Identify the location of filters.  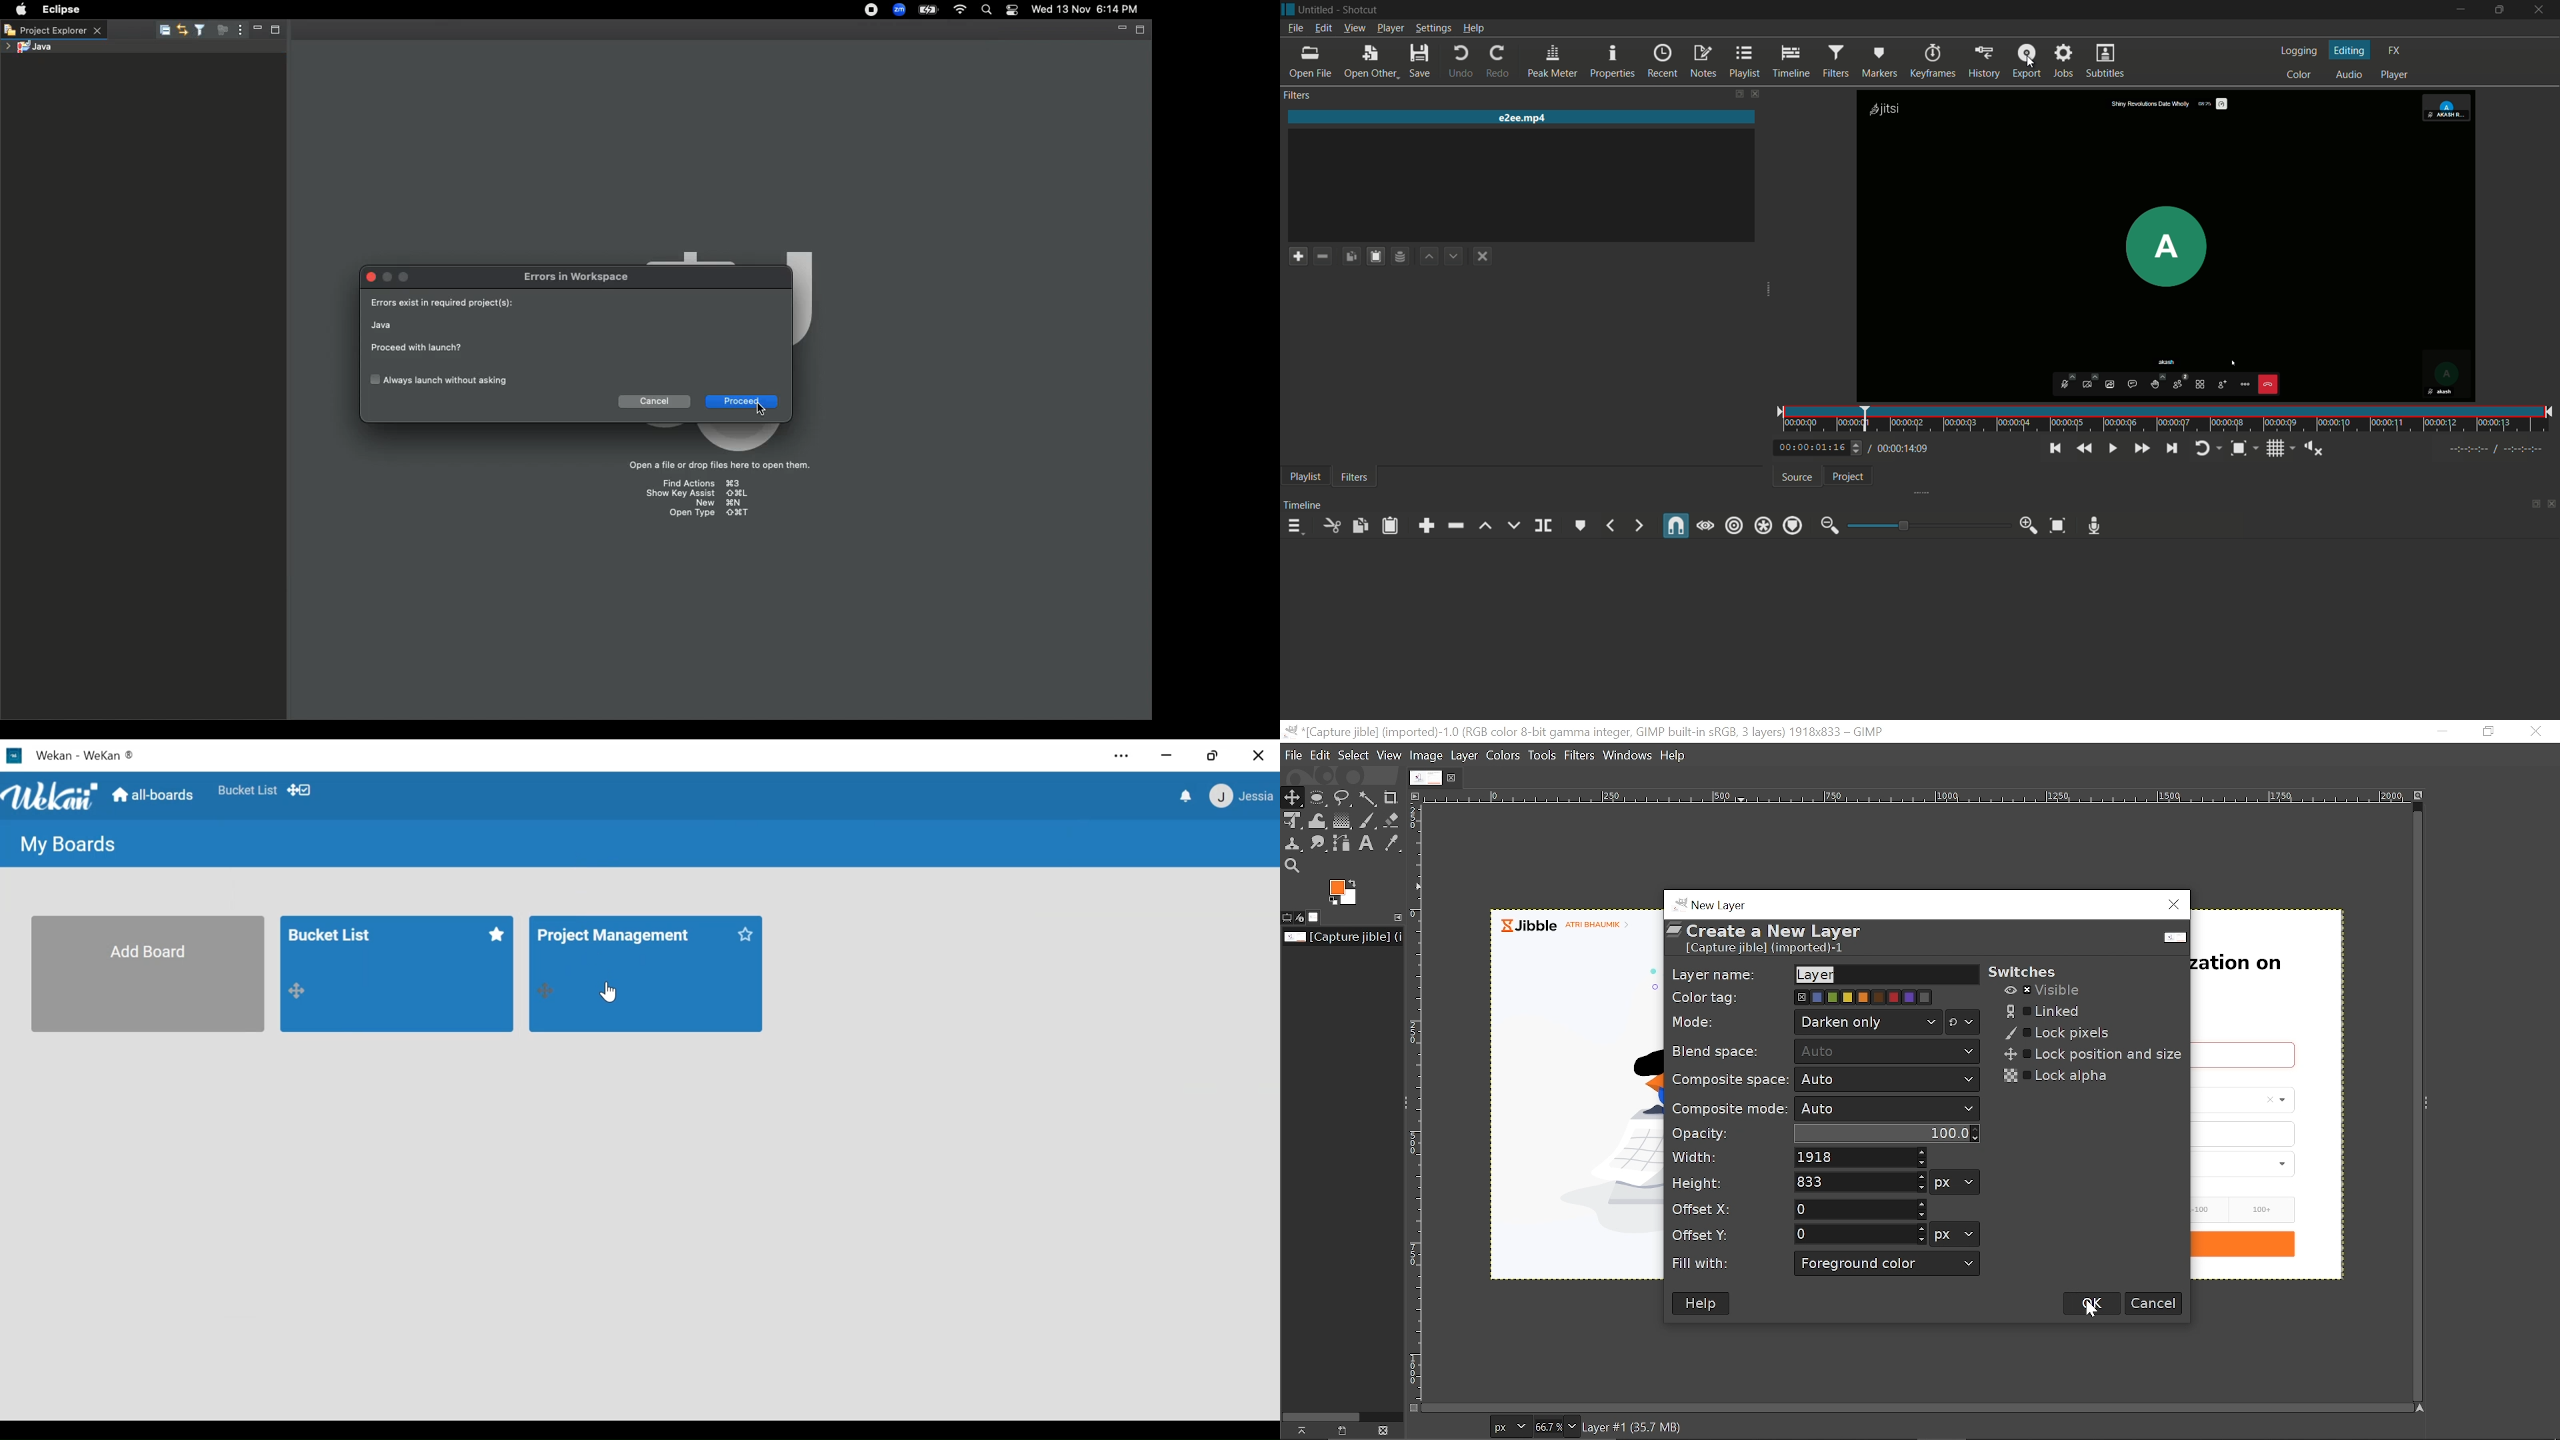
(1834, 62).